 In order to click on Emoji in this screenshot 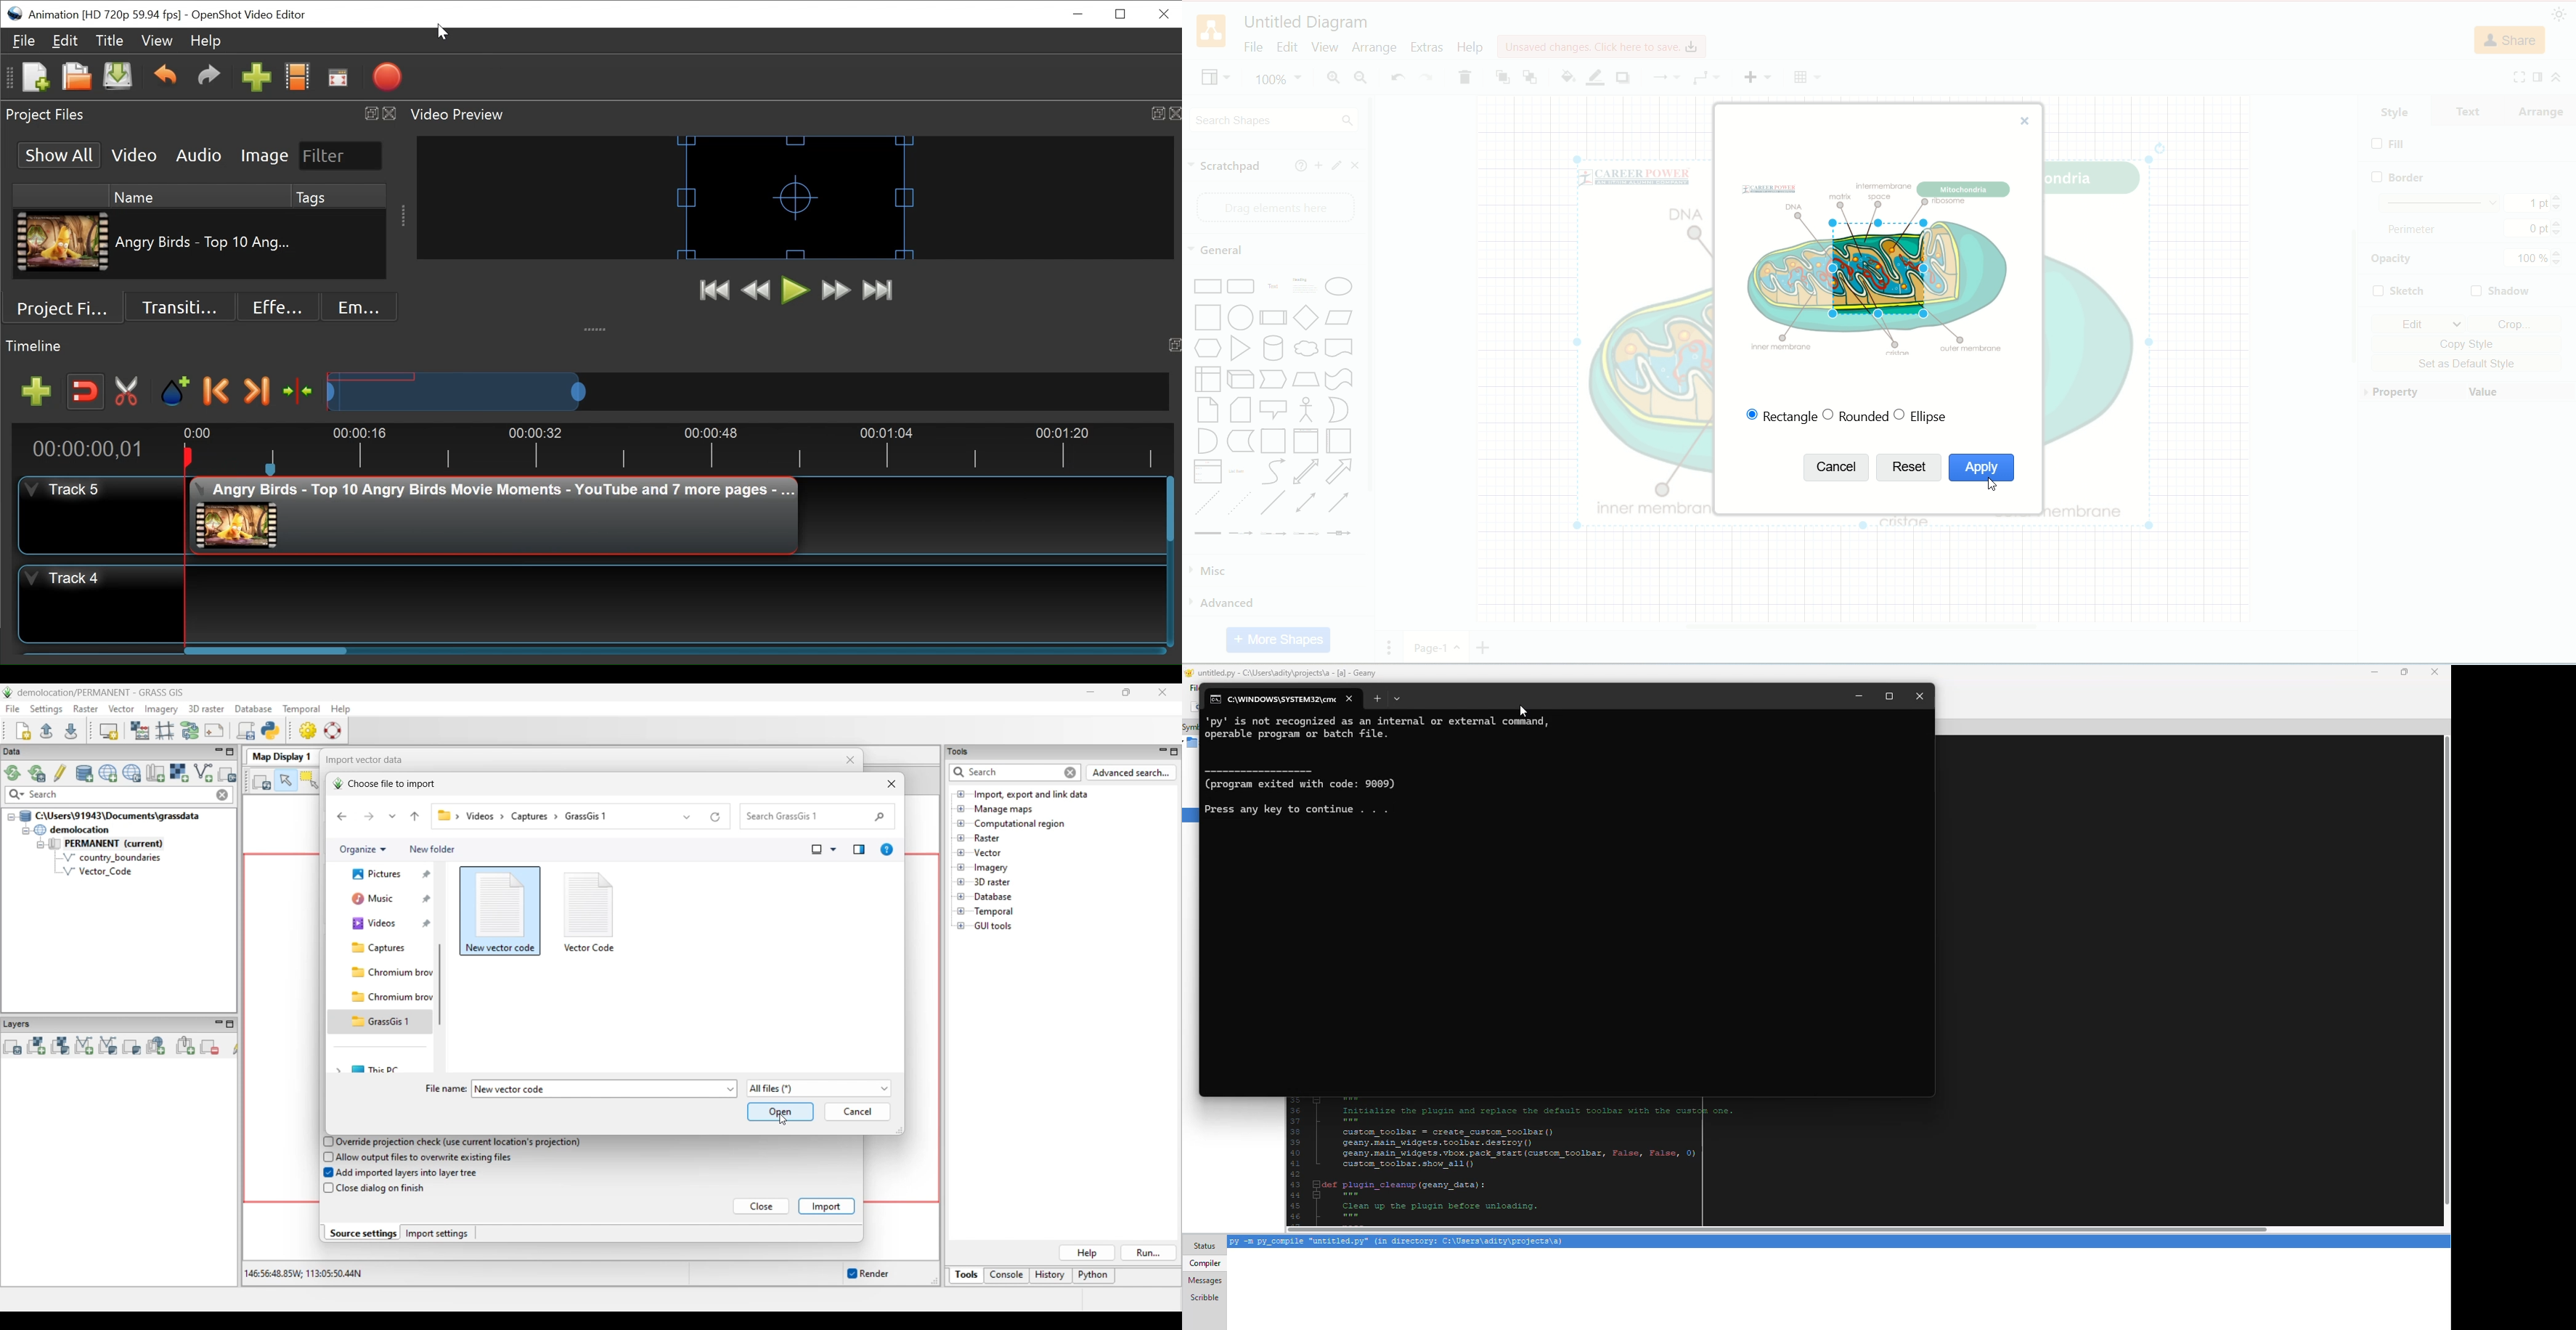, I will do `click(350, 308)`.